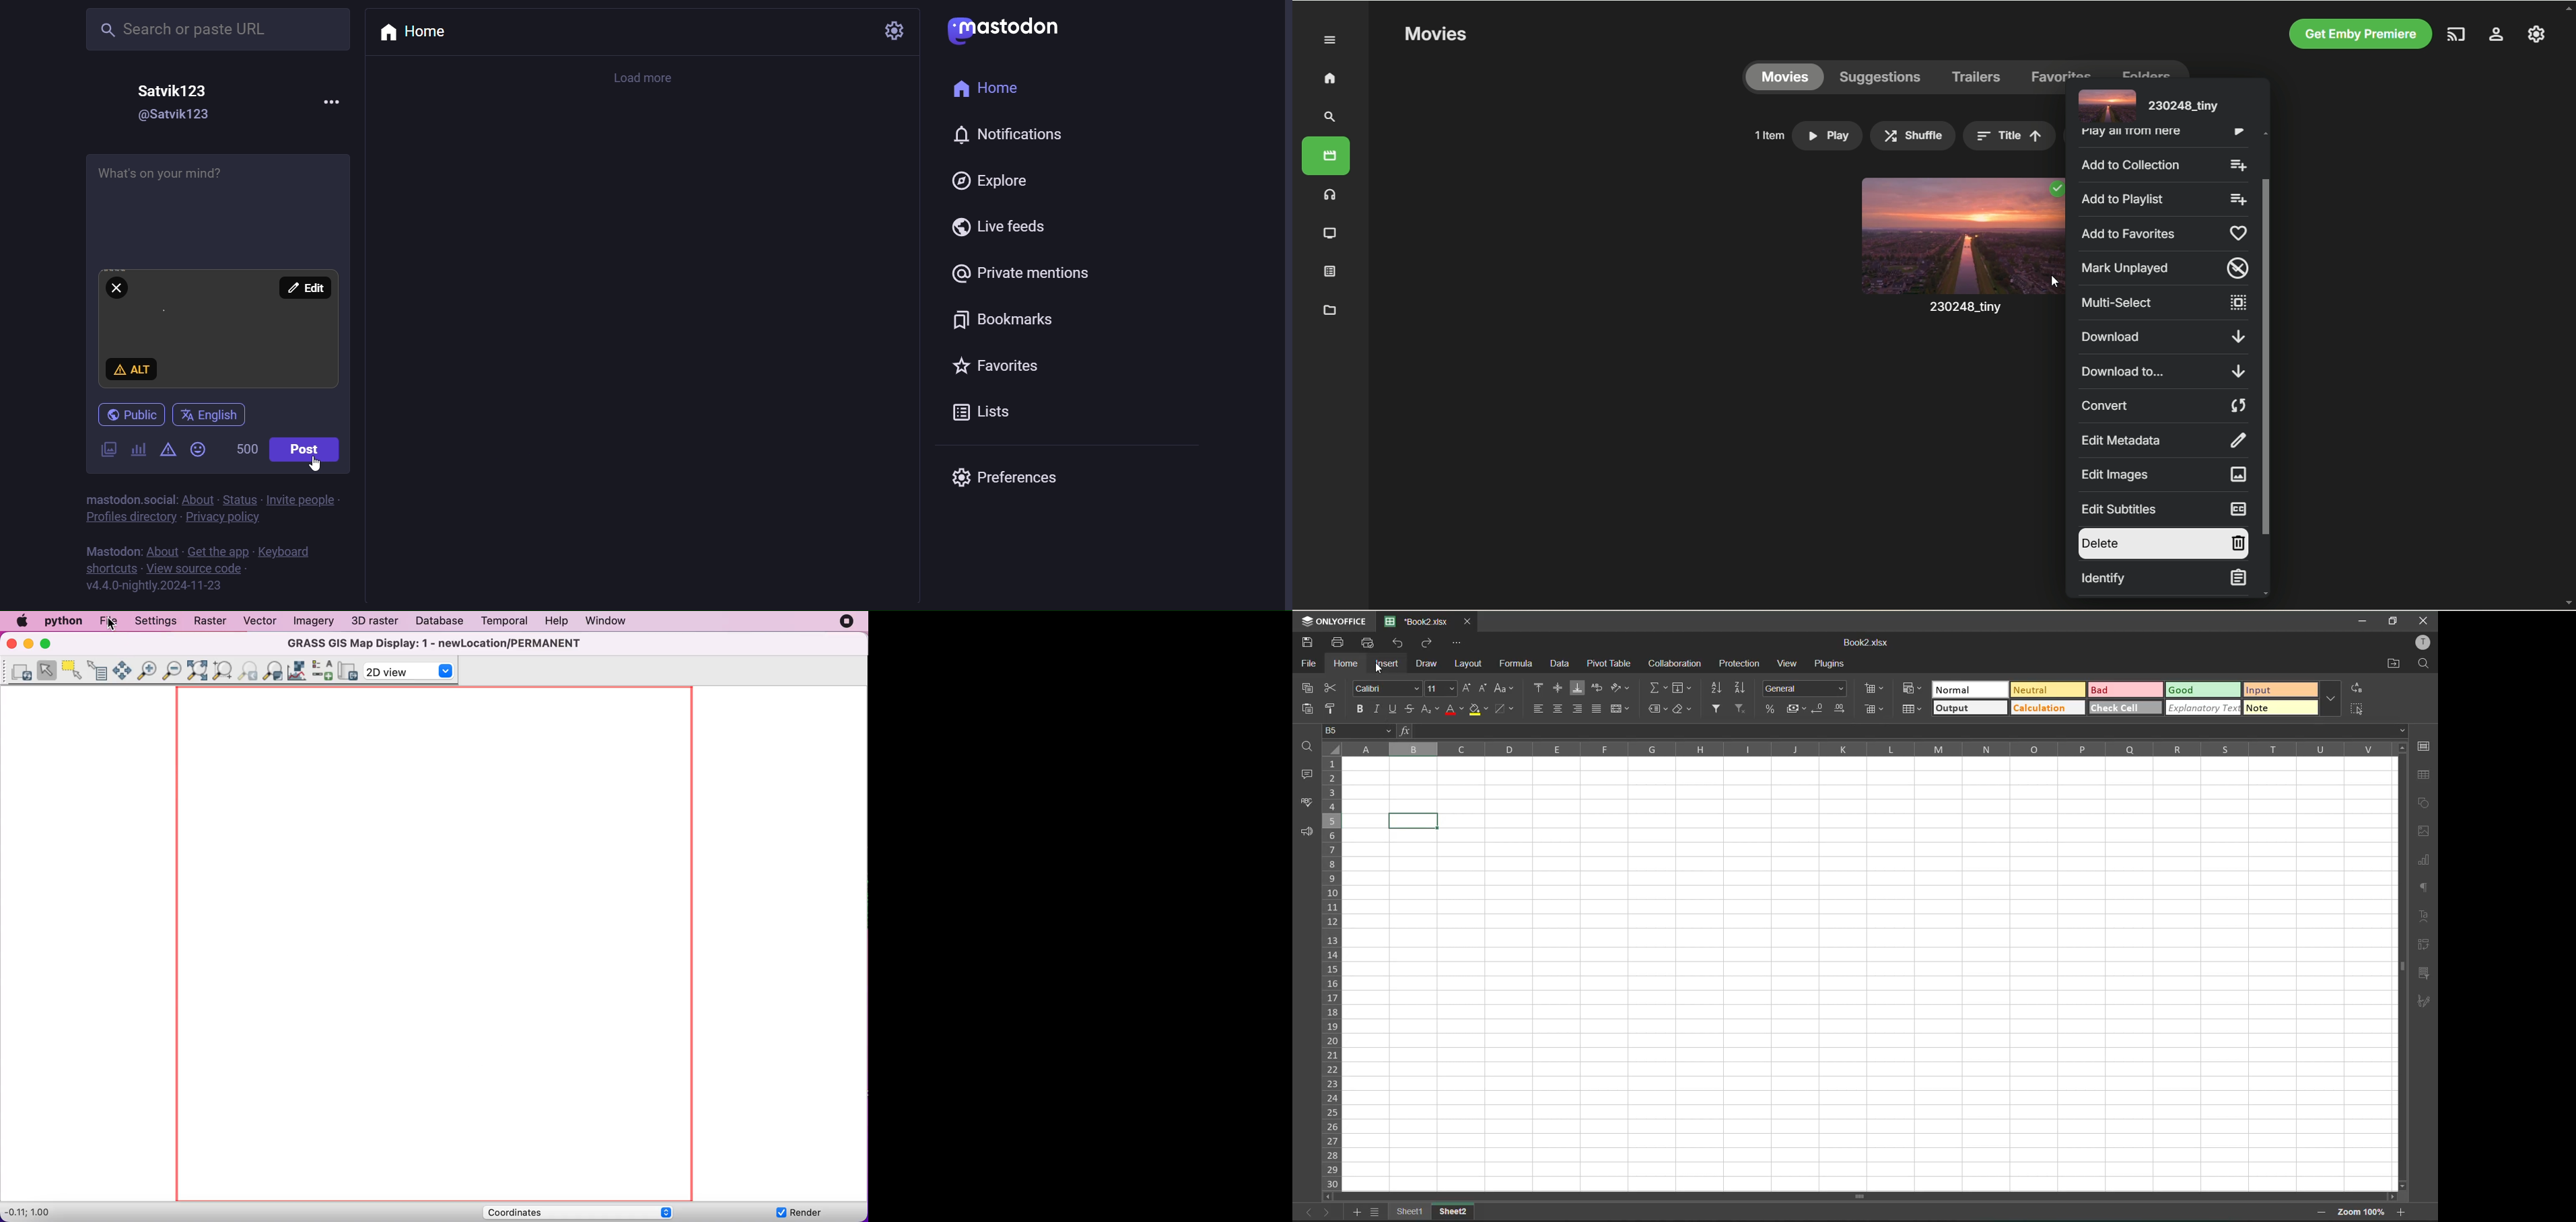 The image size is (2576, 1232). Describe the element at coordinates (1718, 689) in the screenshot. I see `sort ascending` at that location.